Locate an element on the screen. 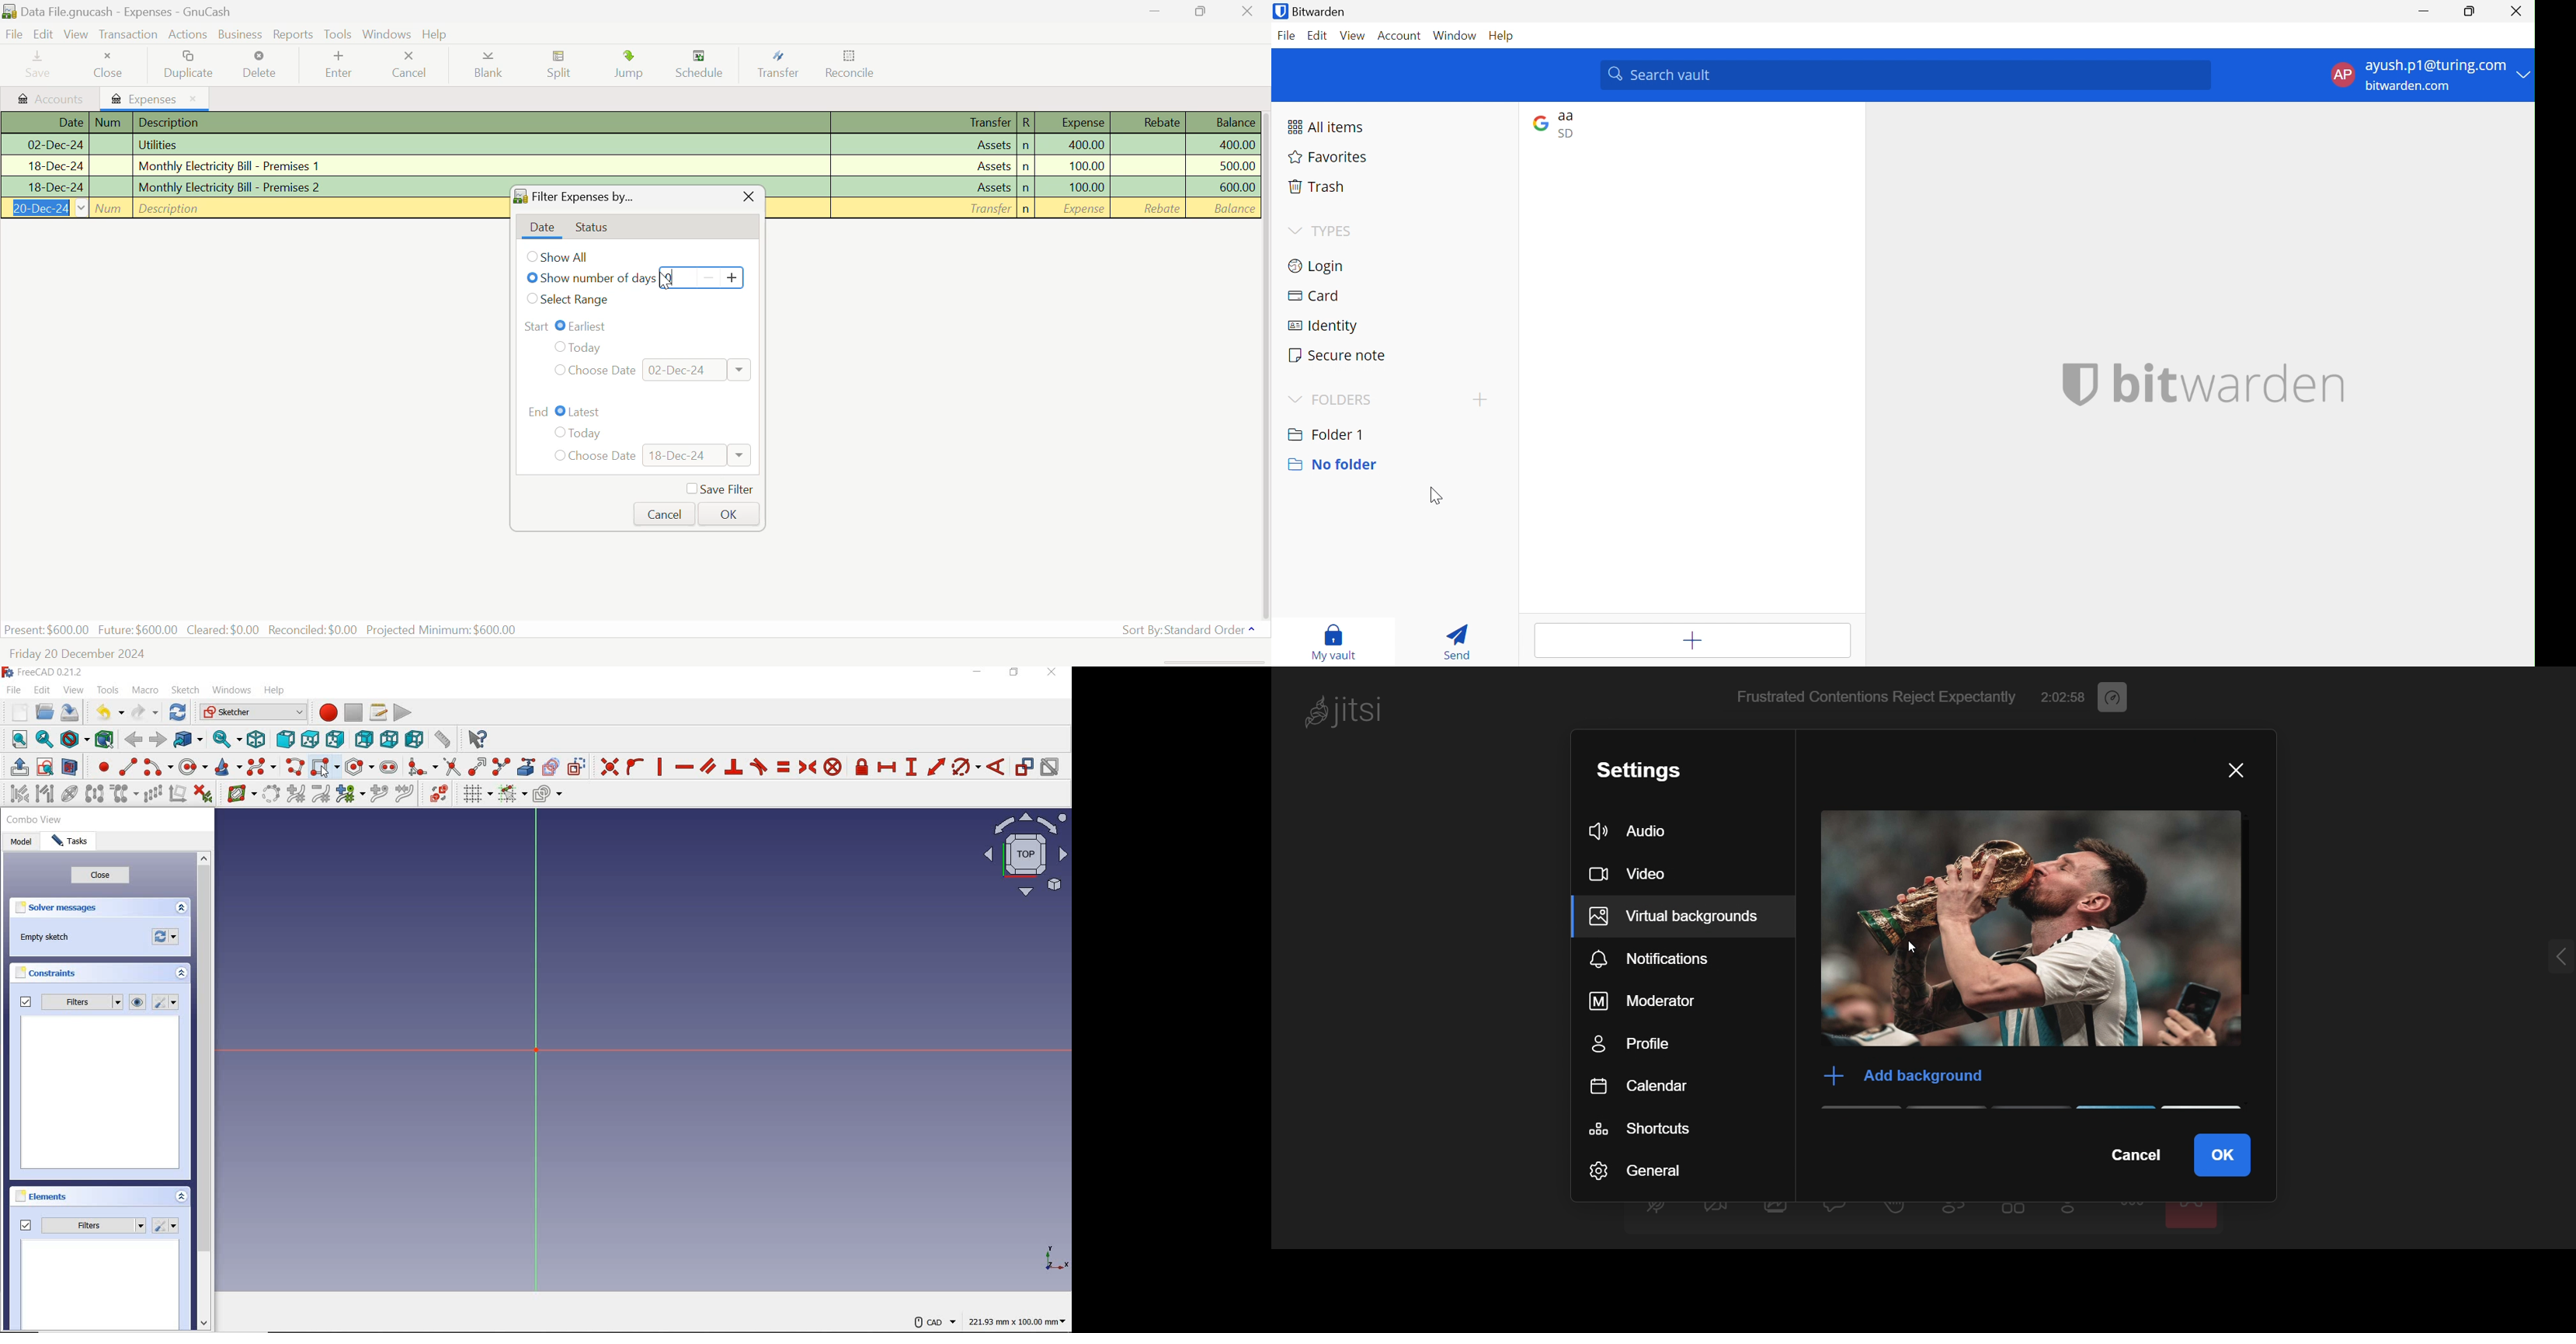  Reports is located at coordinates (293, 32).